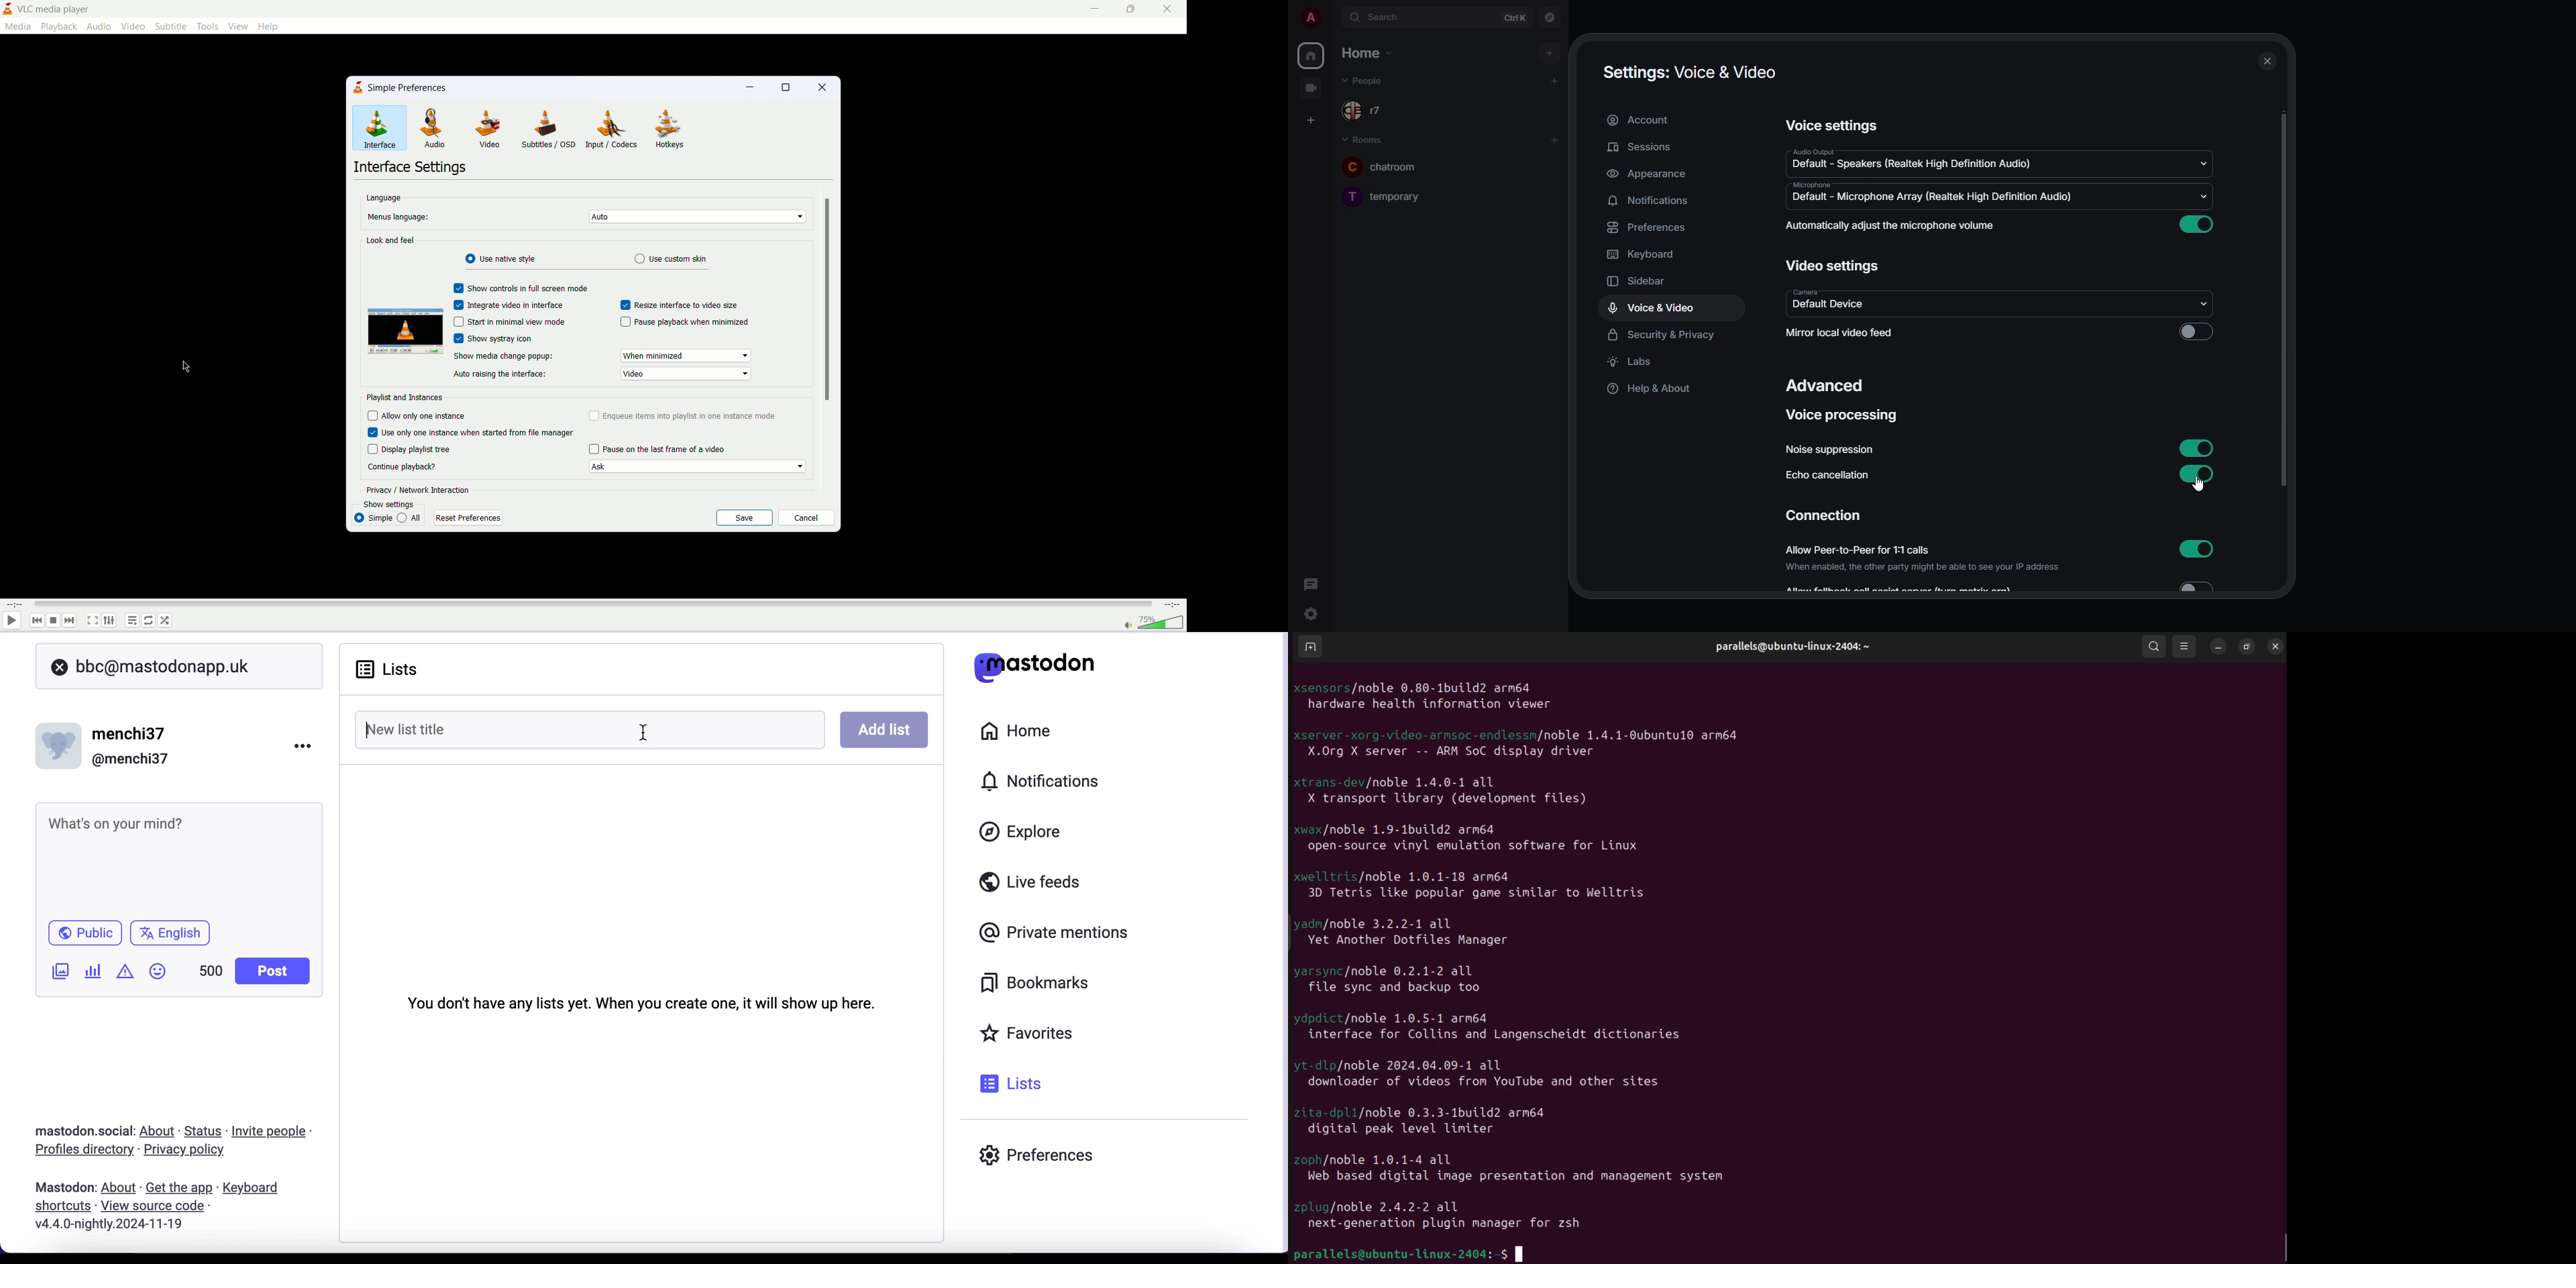  I want to click on allow peer-to-peer for 1:1 calls, so click(1924, 558).